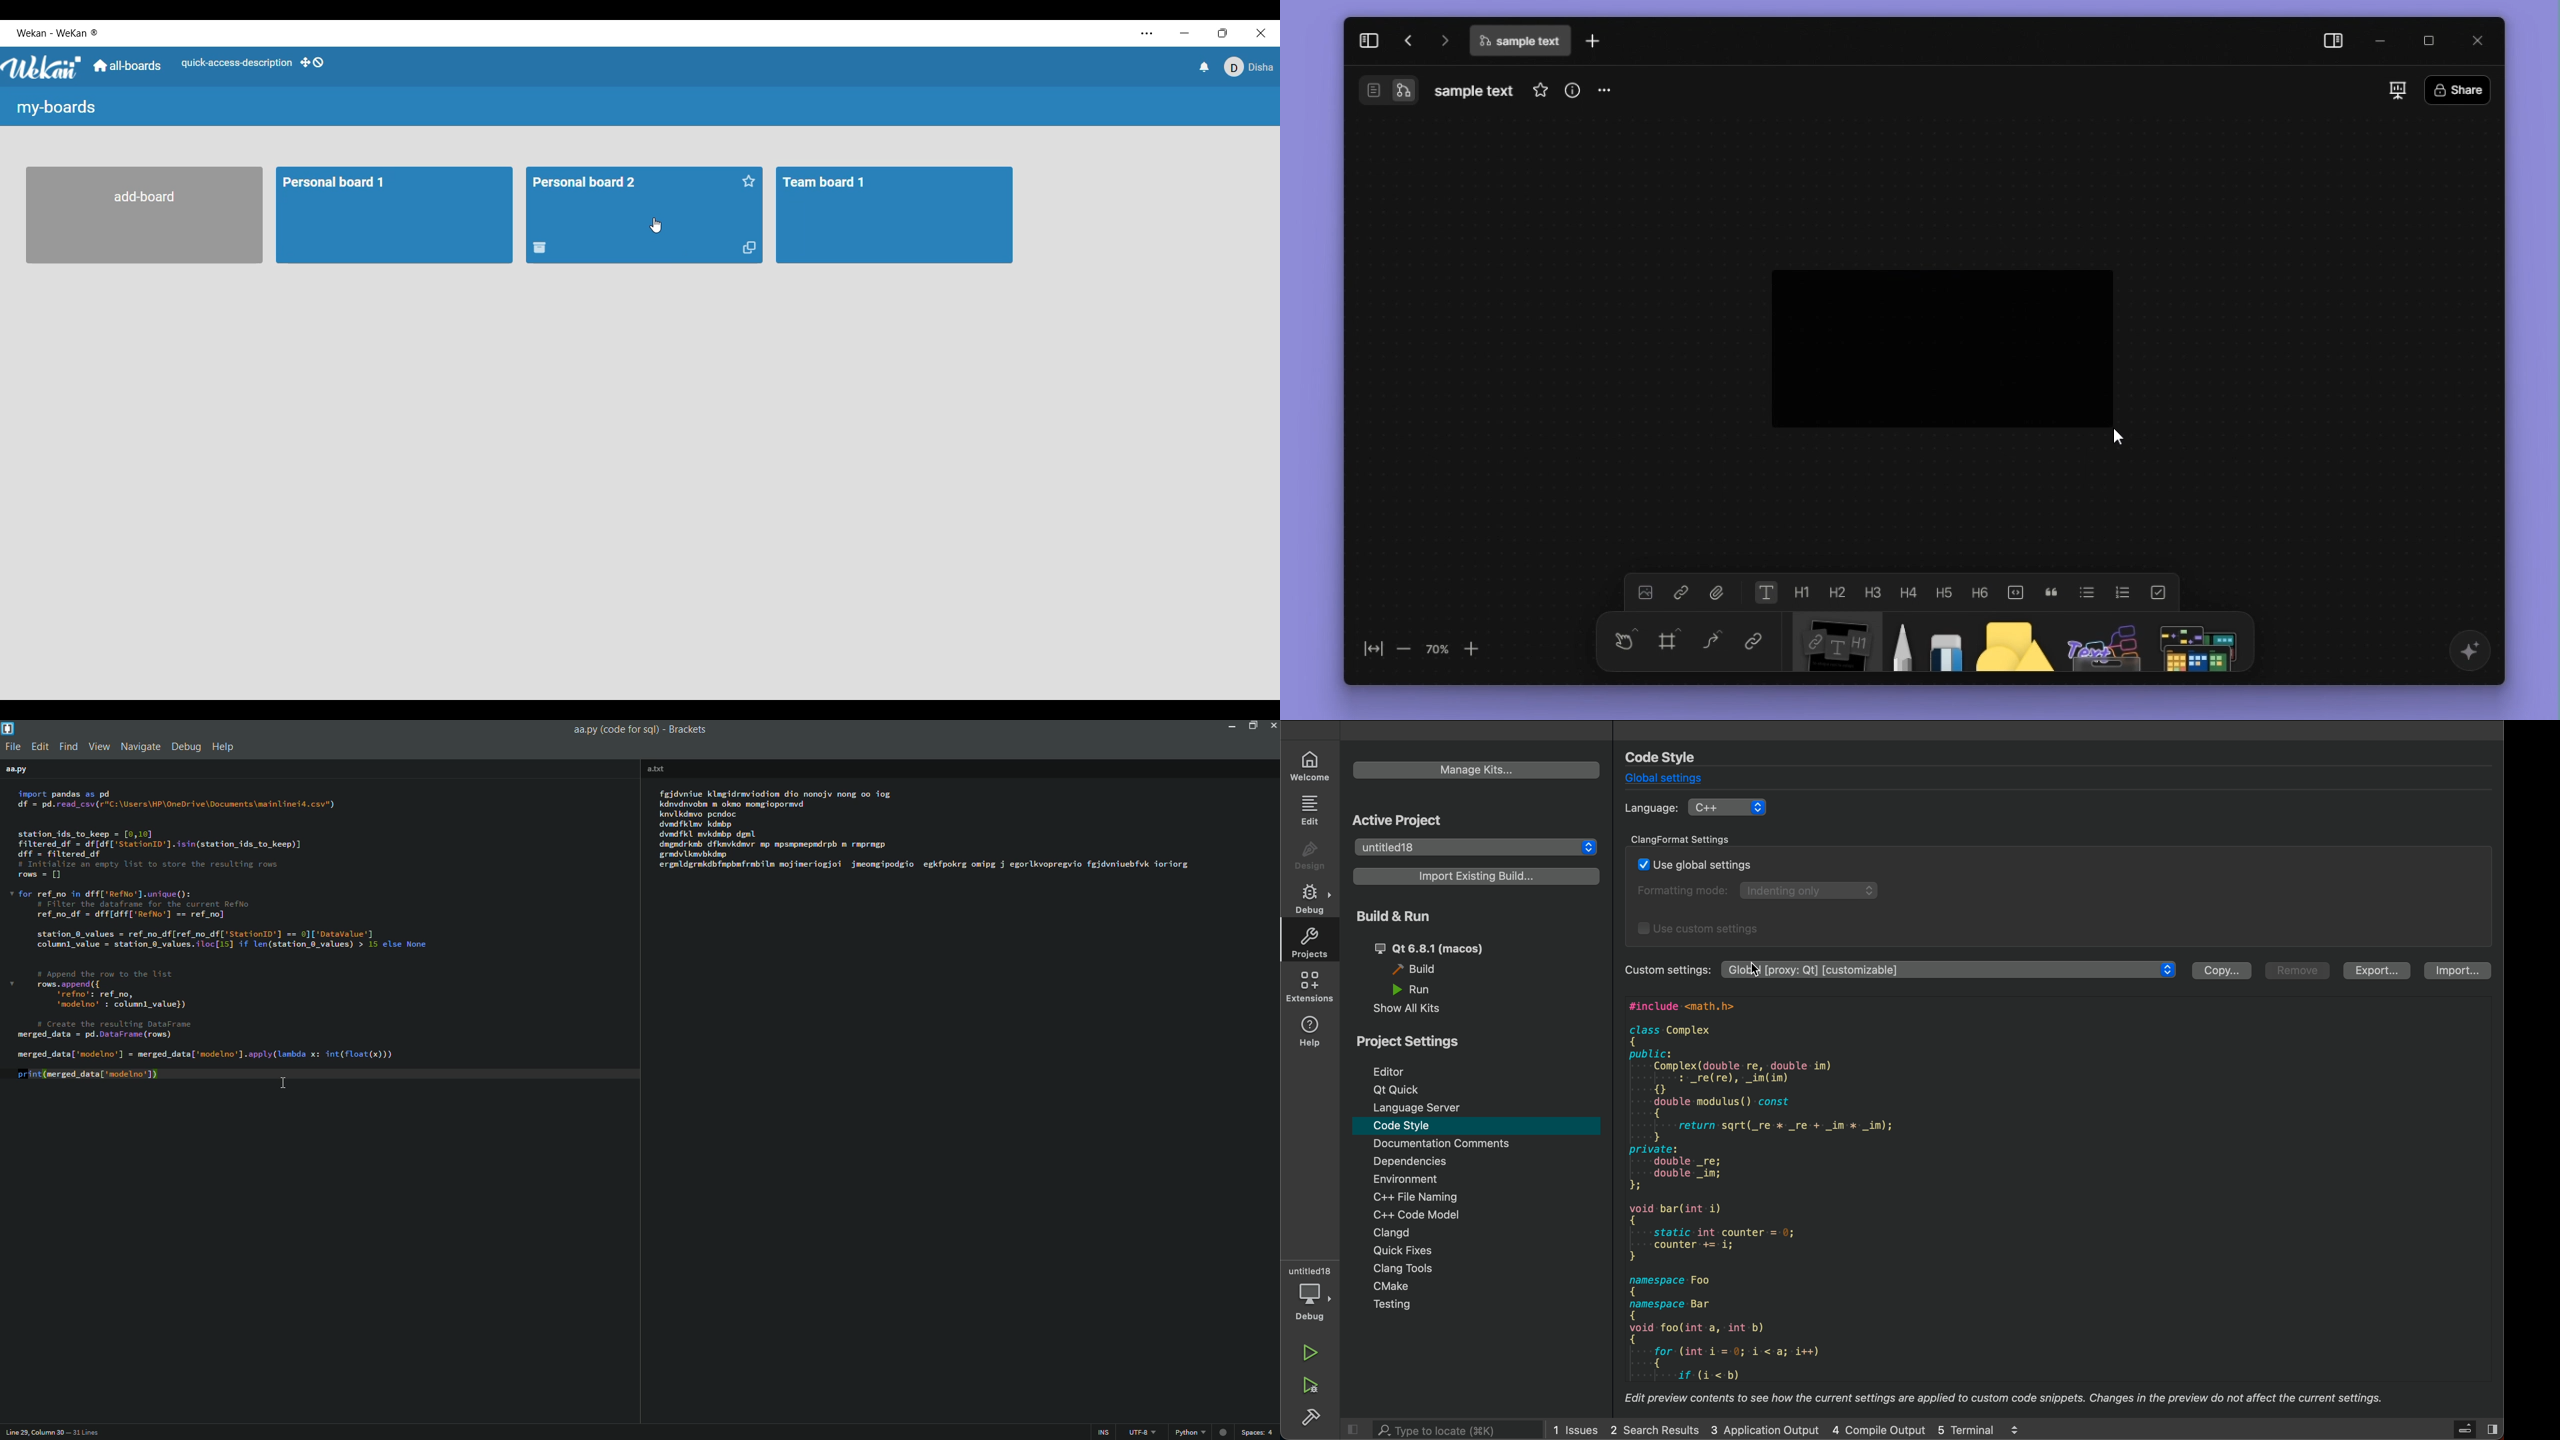  Describe the element at coordinates (9, 729) in the screenshot. I see `app icon` at that location.